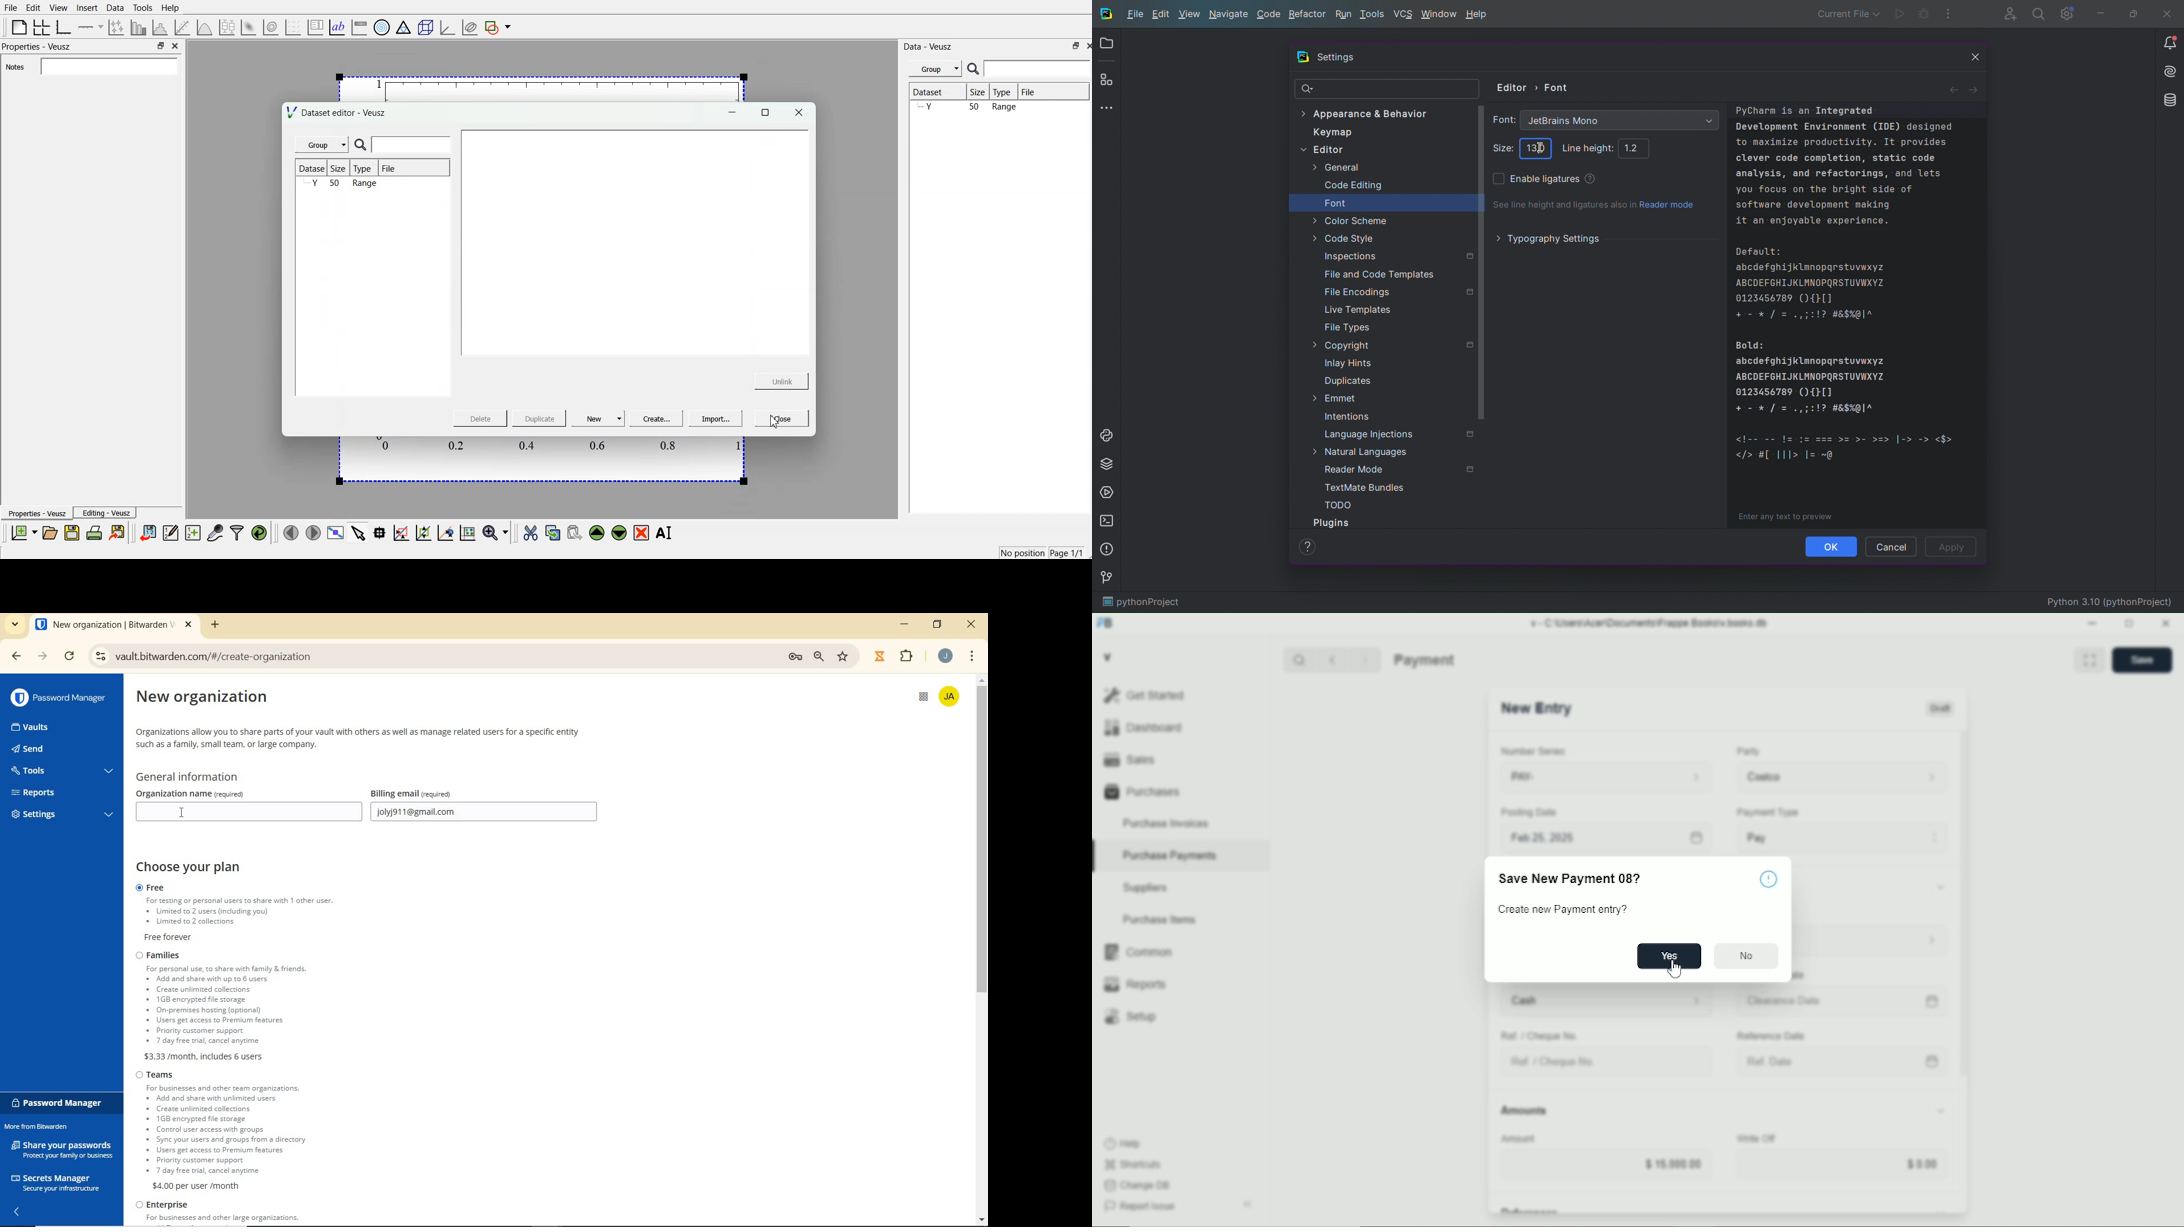  What do you see at coordinates (1029, 68) in the screenshot?
I see `search bar` at bounding box center [1029, 68].